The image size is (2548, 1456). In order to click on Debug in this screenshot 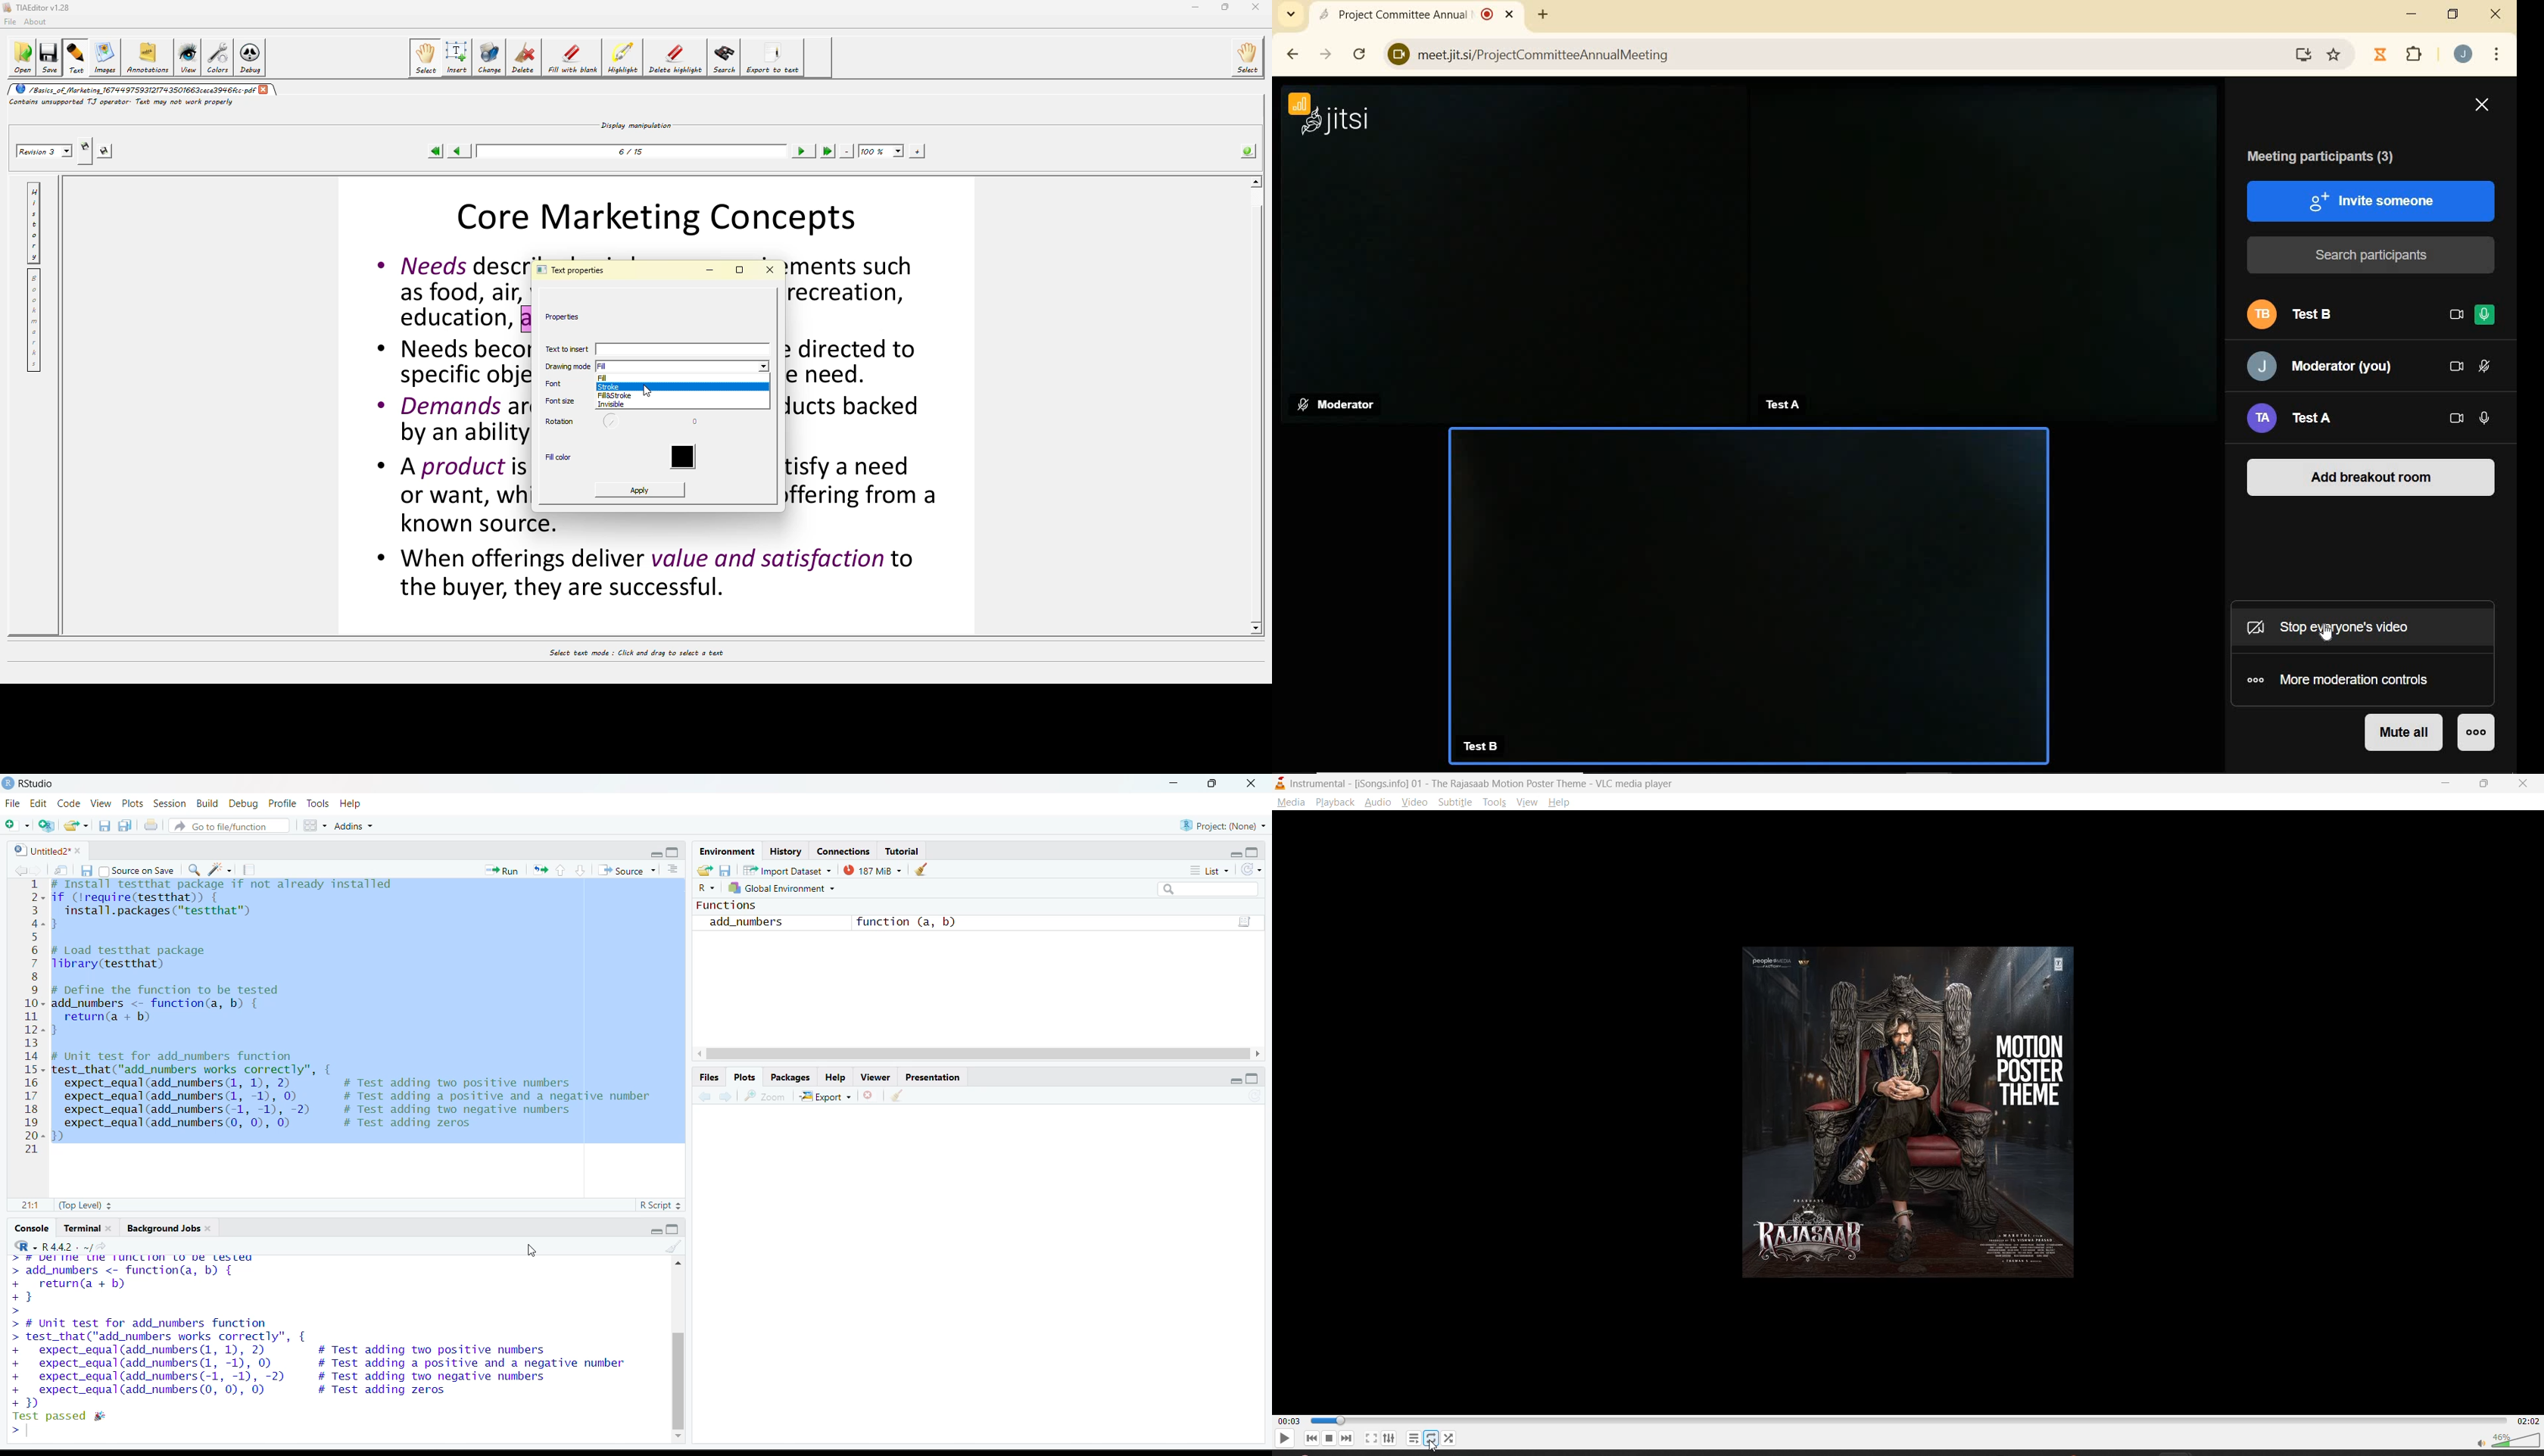, I will do `click(243, 803)`.